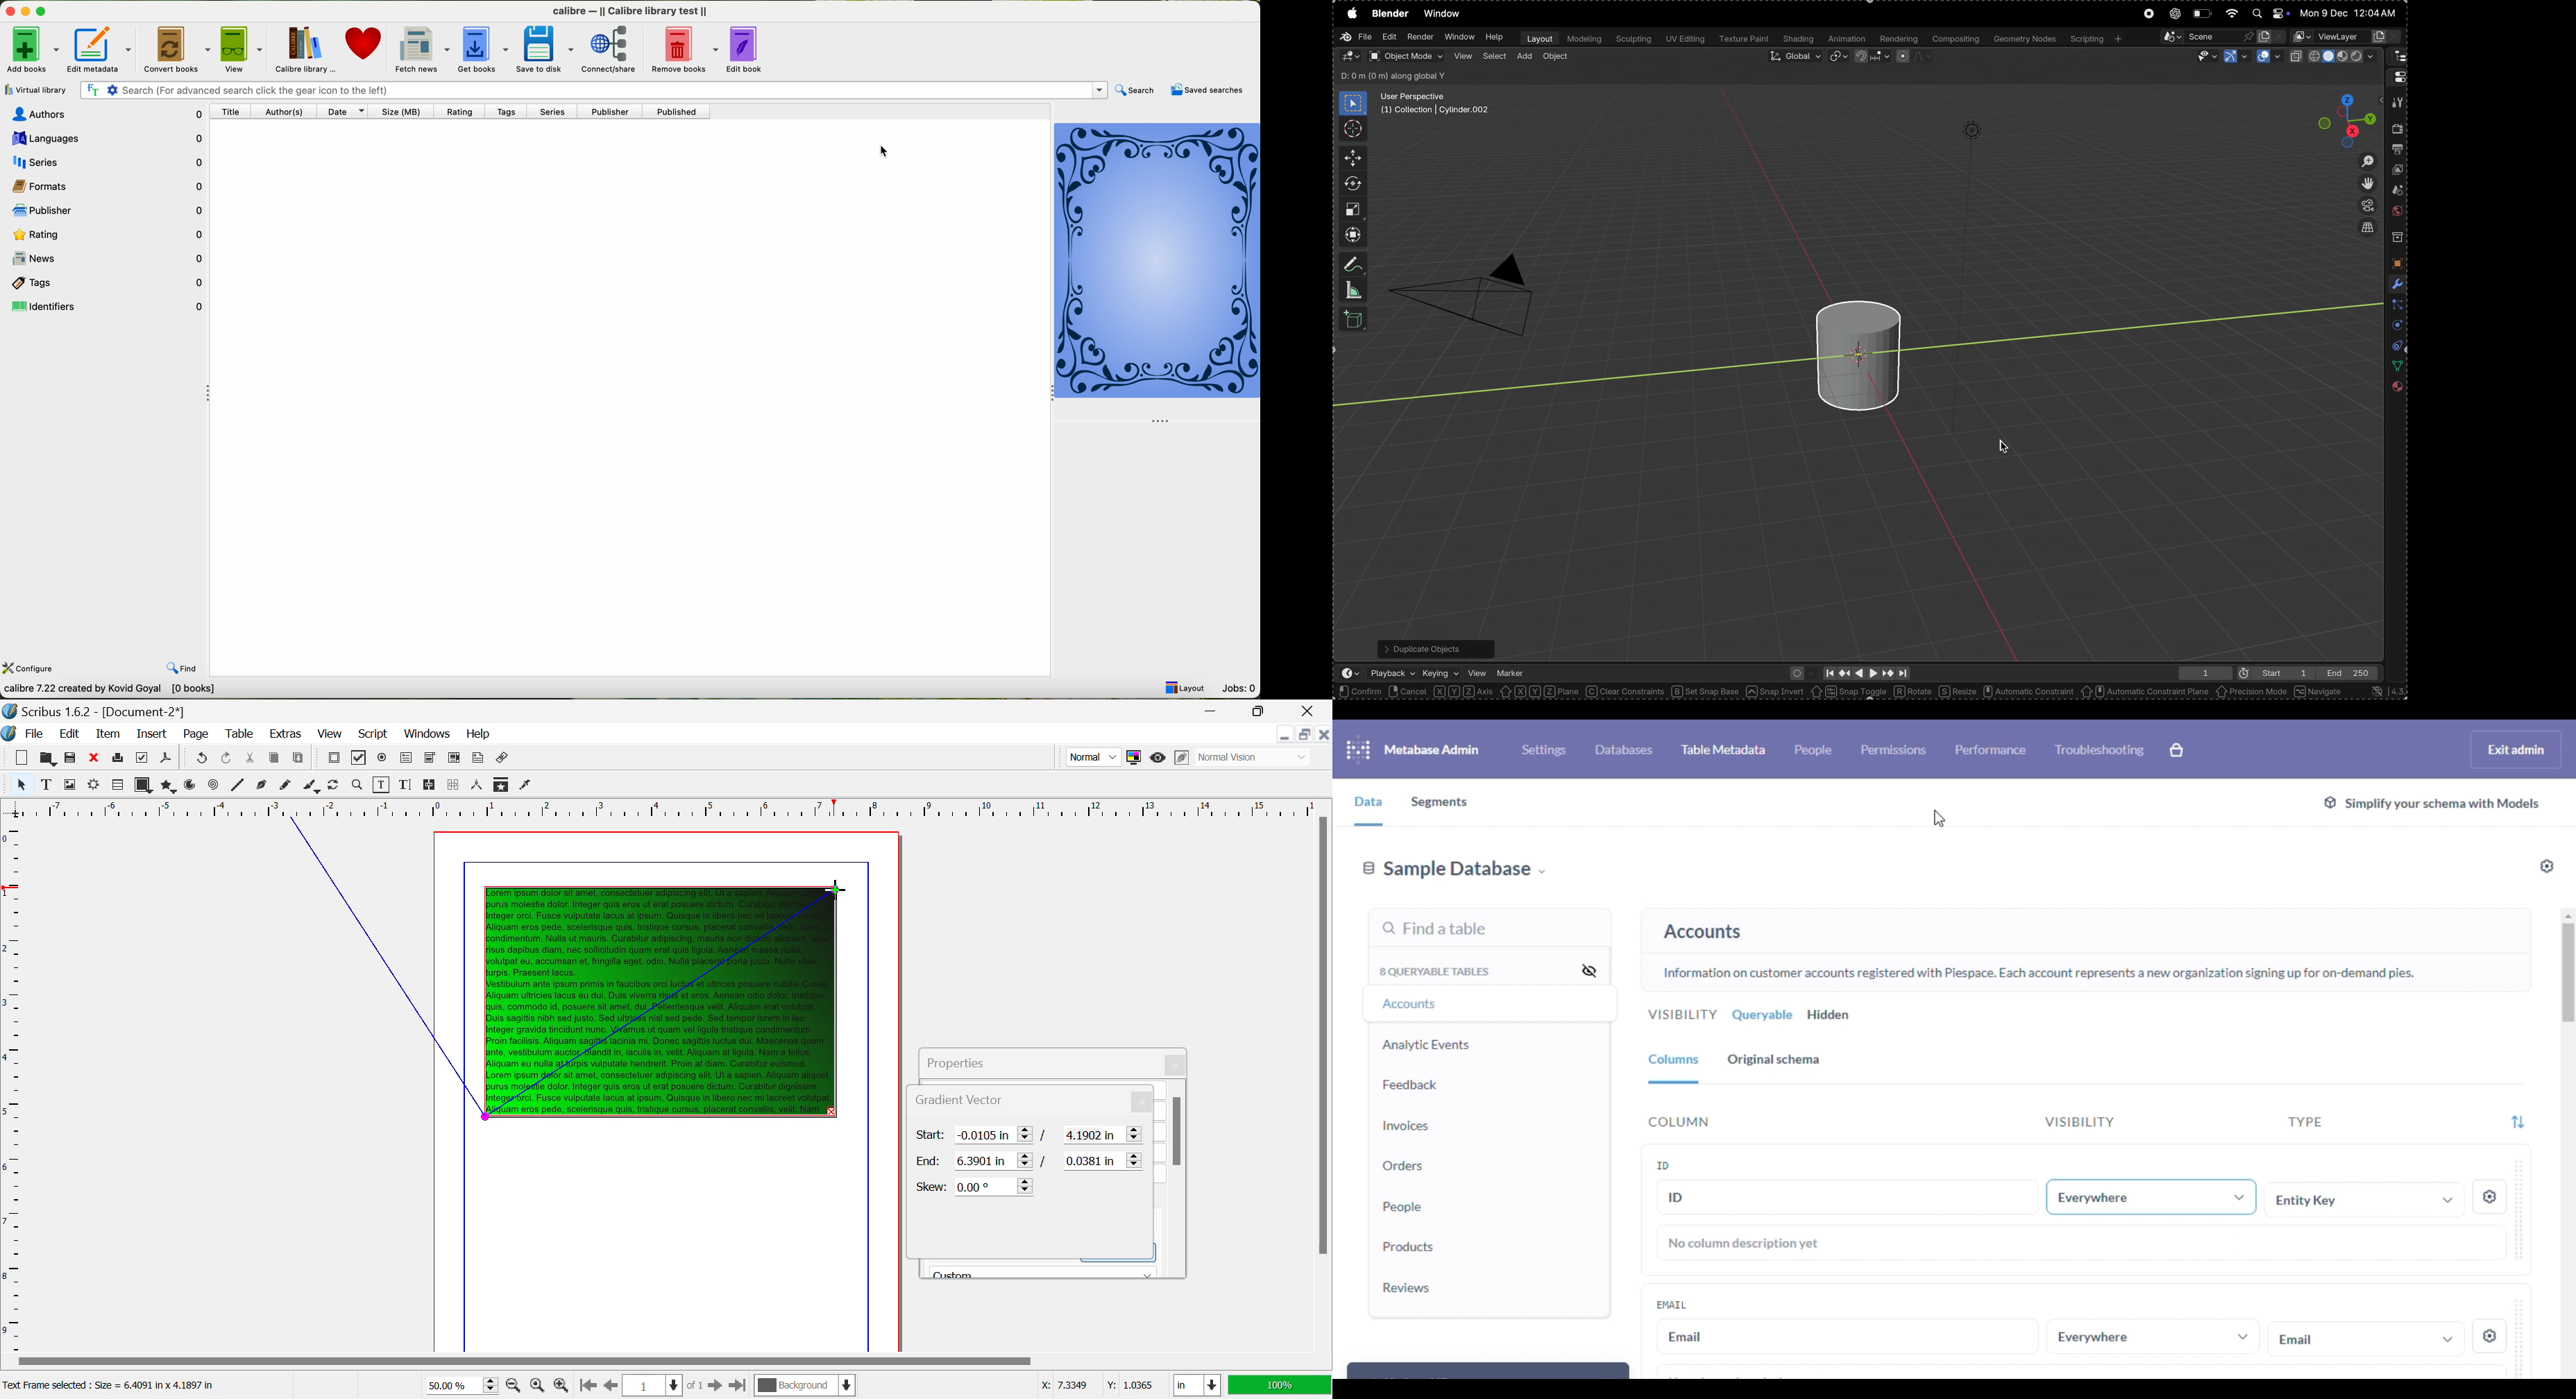 This screenshot has height=1400, width=2576. What do you see at coordinates (287, 112) in the screenshot?
I see `author` at bounding box center [287, 112].